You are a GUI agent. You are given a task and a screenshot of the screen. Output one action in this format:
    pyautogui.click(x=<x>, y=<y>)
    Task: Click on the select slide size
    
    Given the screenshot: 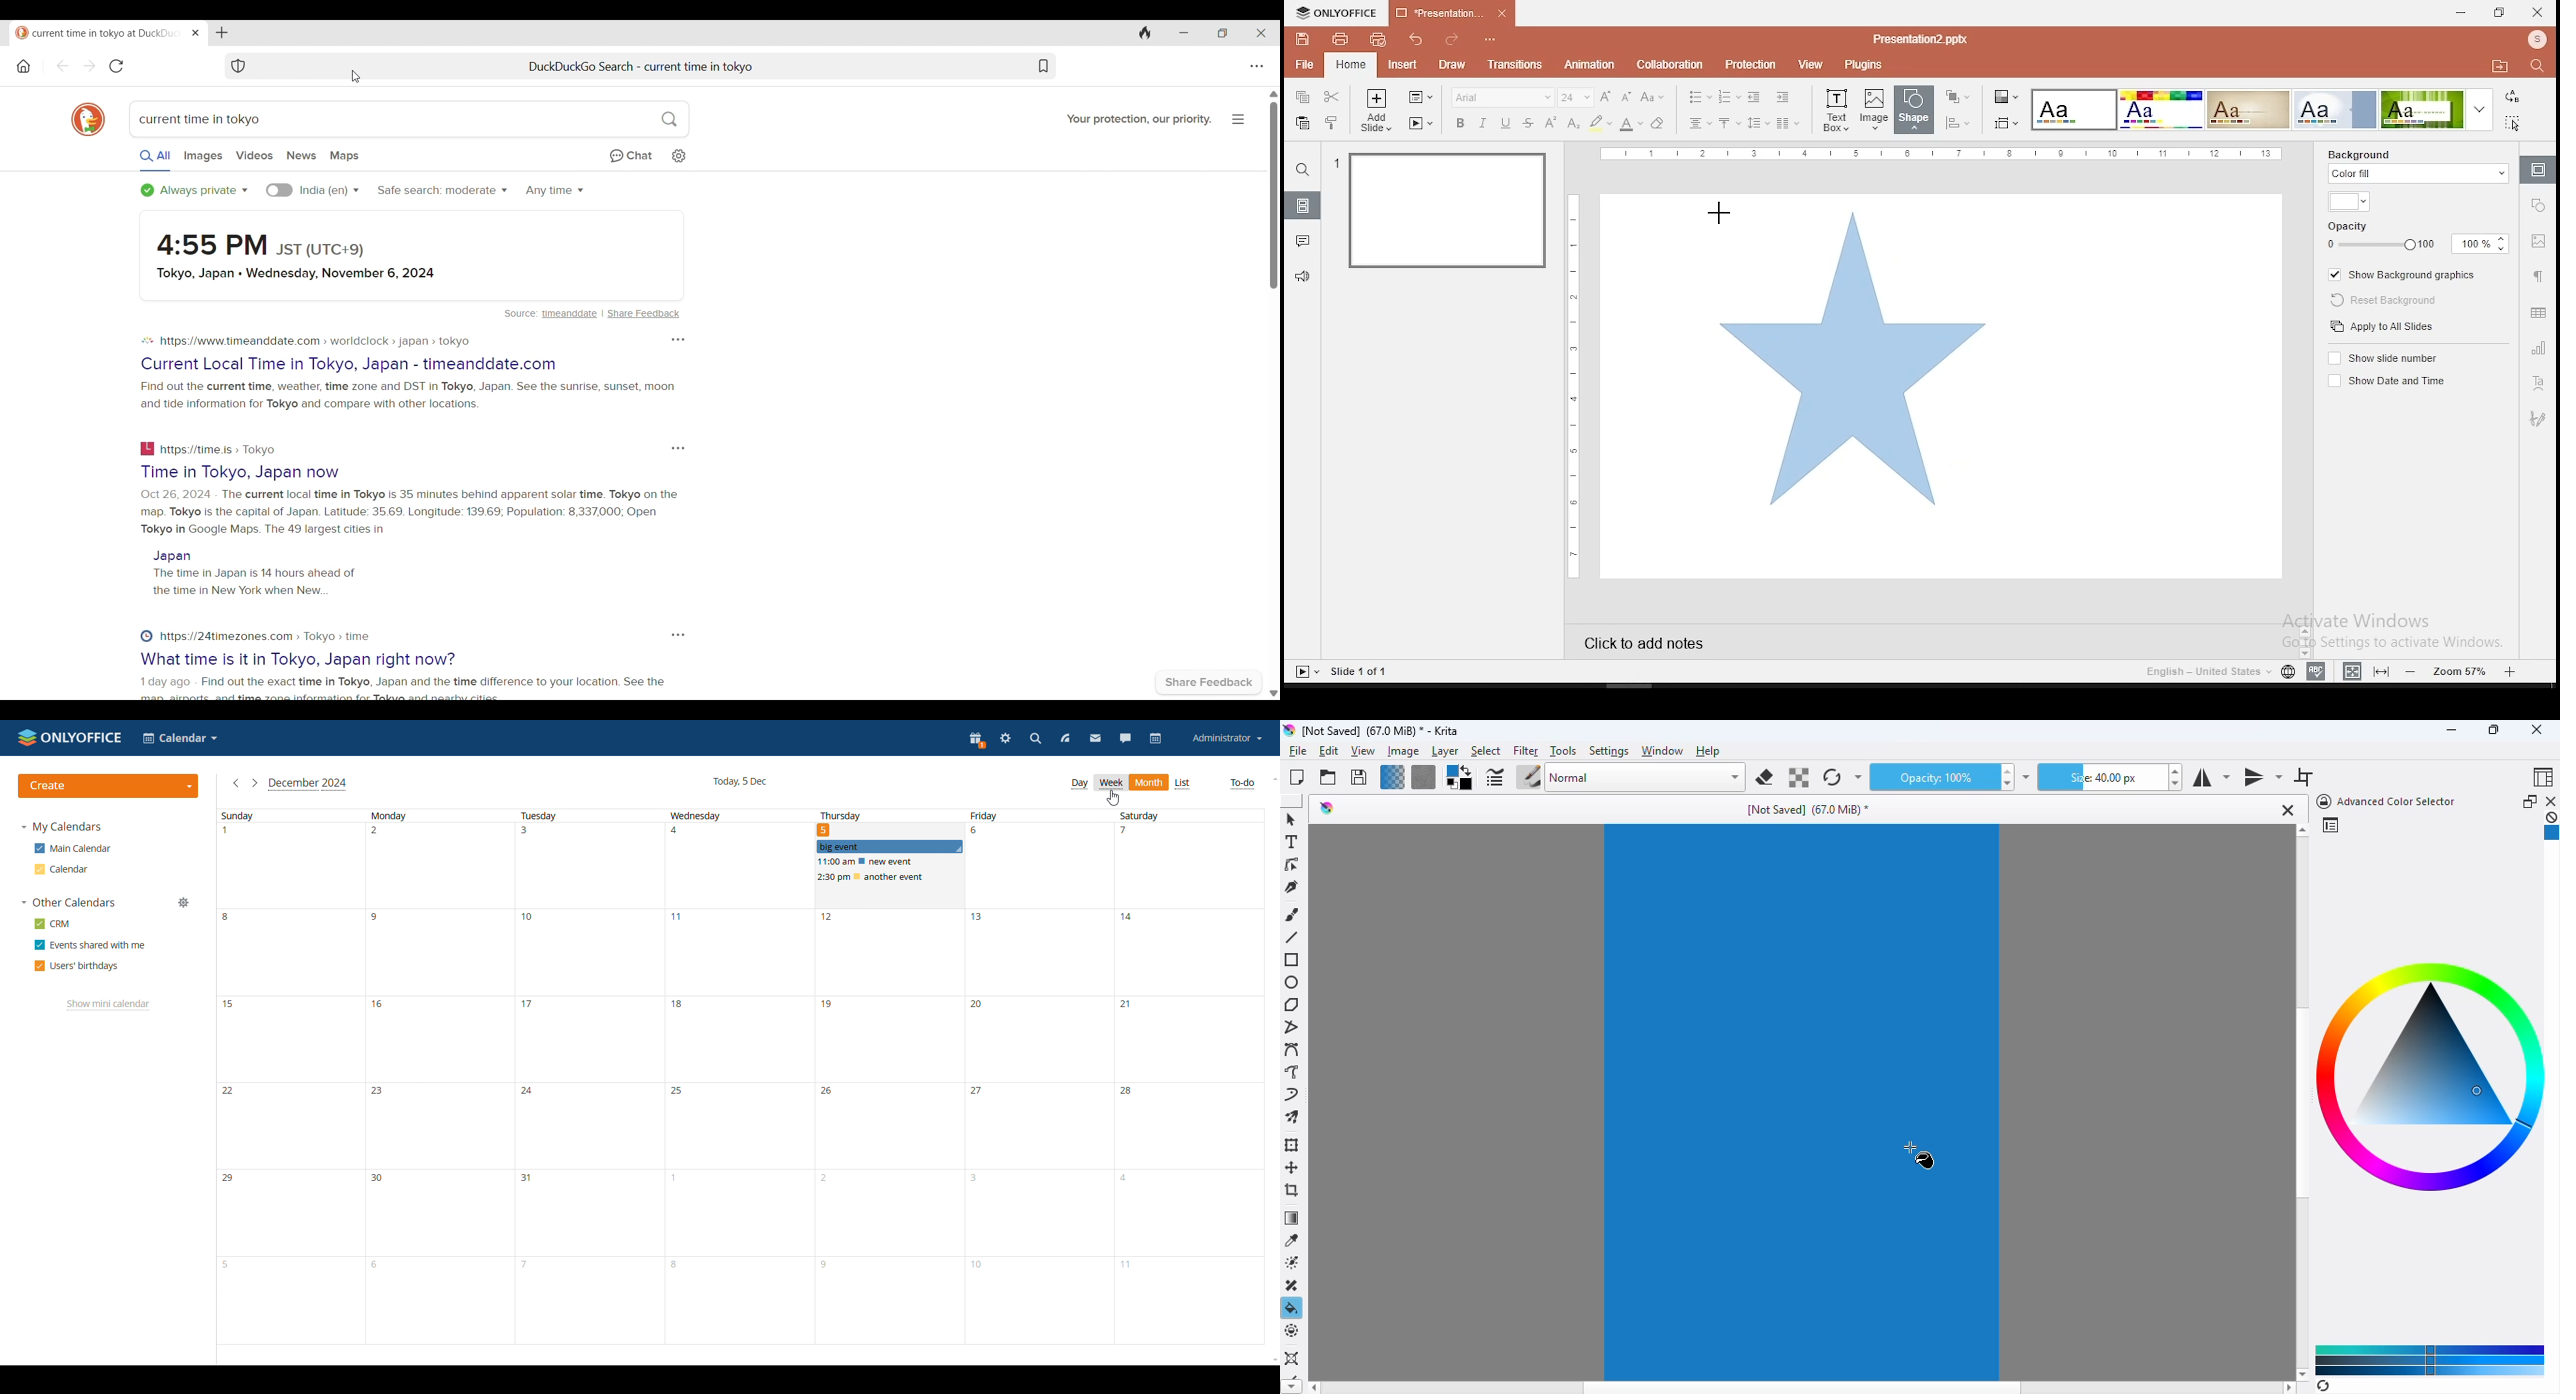 What is the action you would take?
    pyautogui.click(x=2006, y=123)
    